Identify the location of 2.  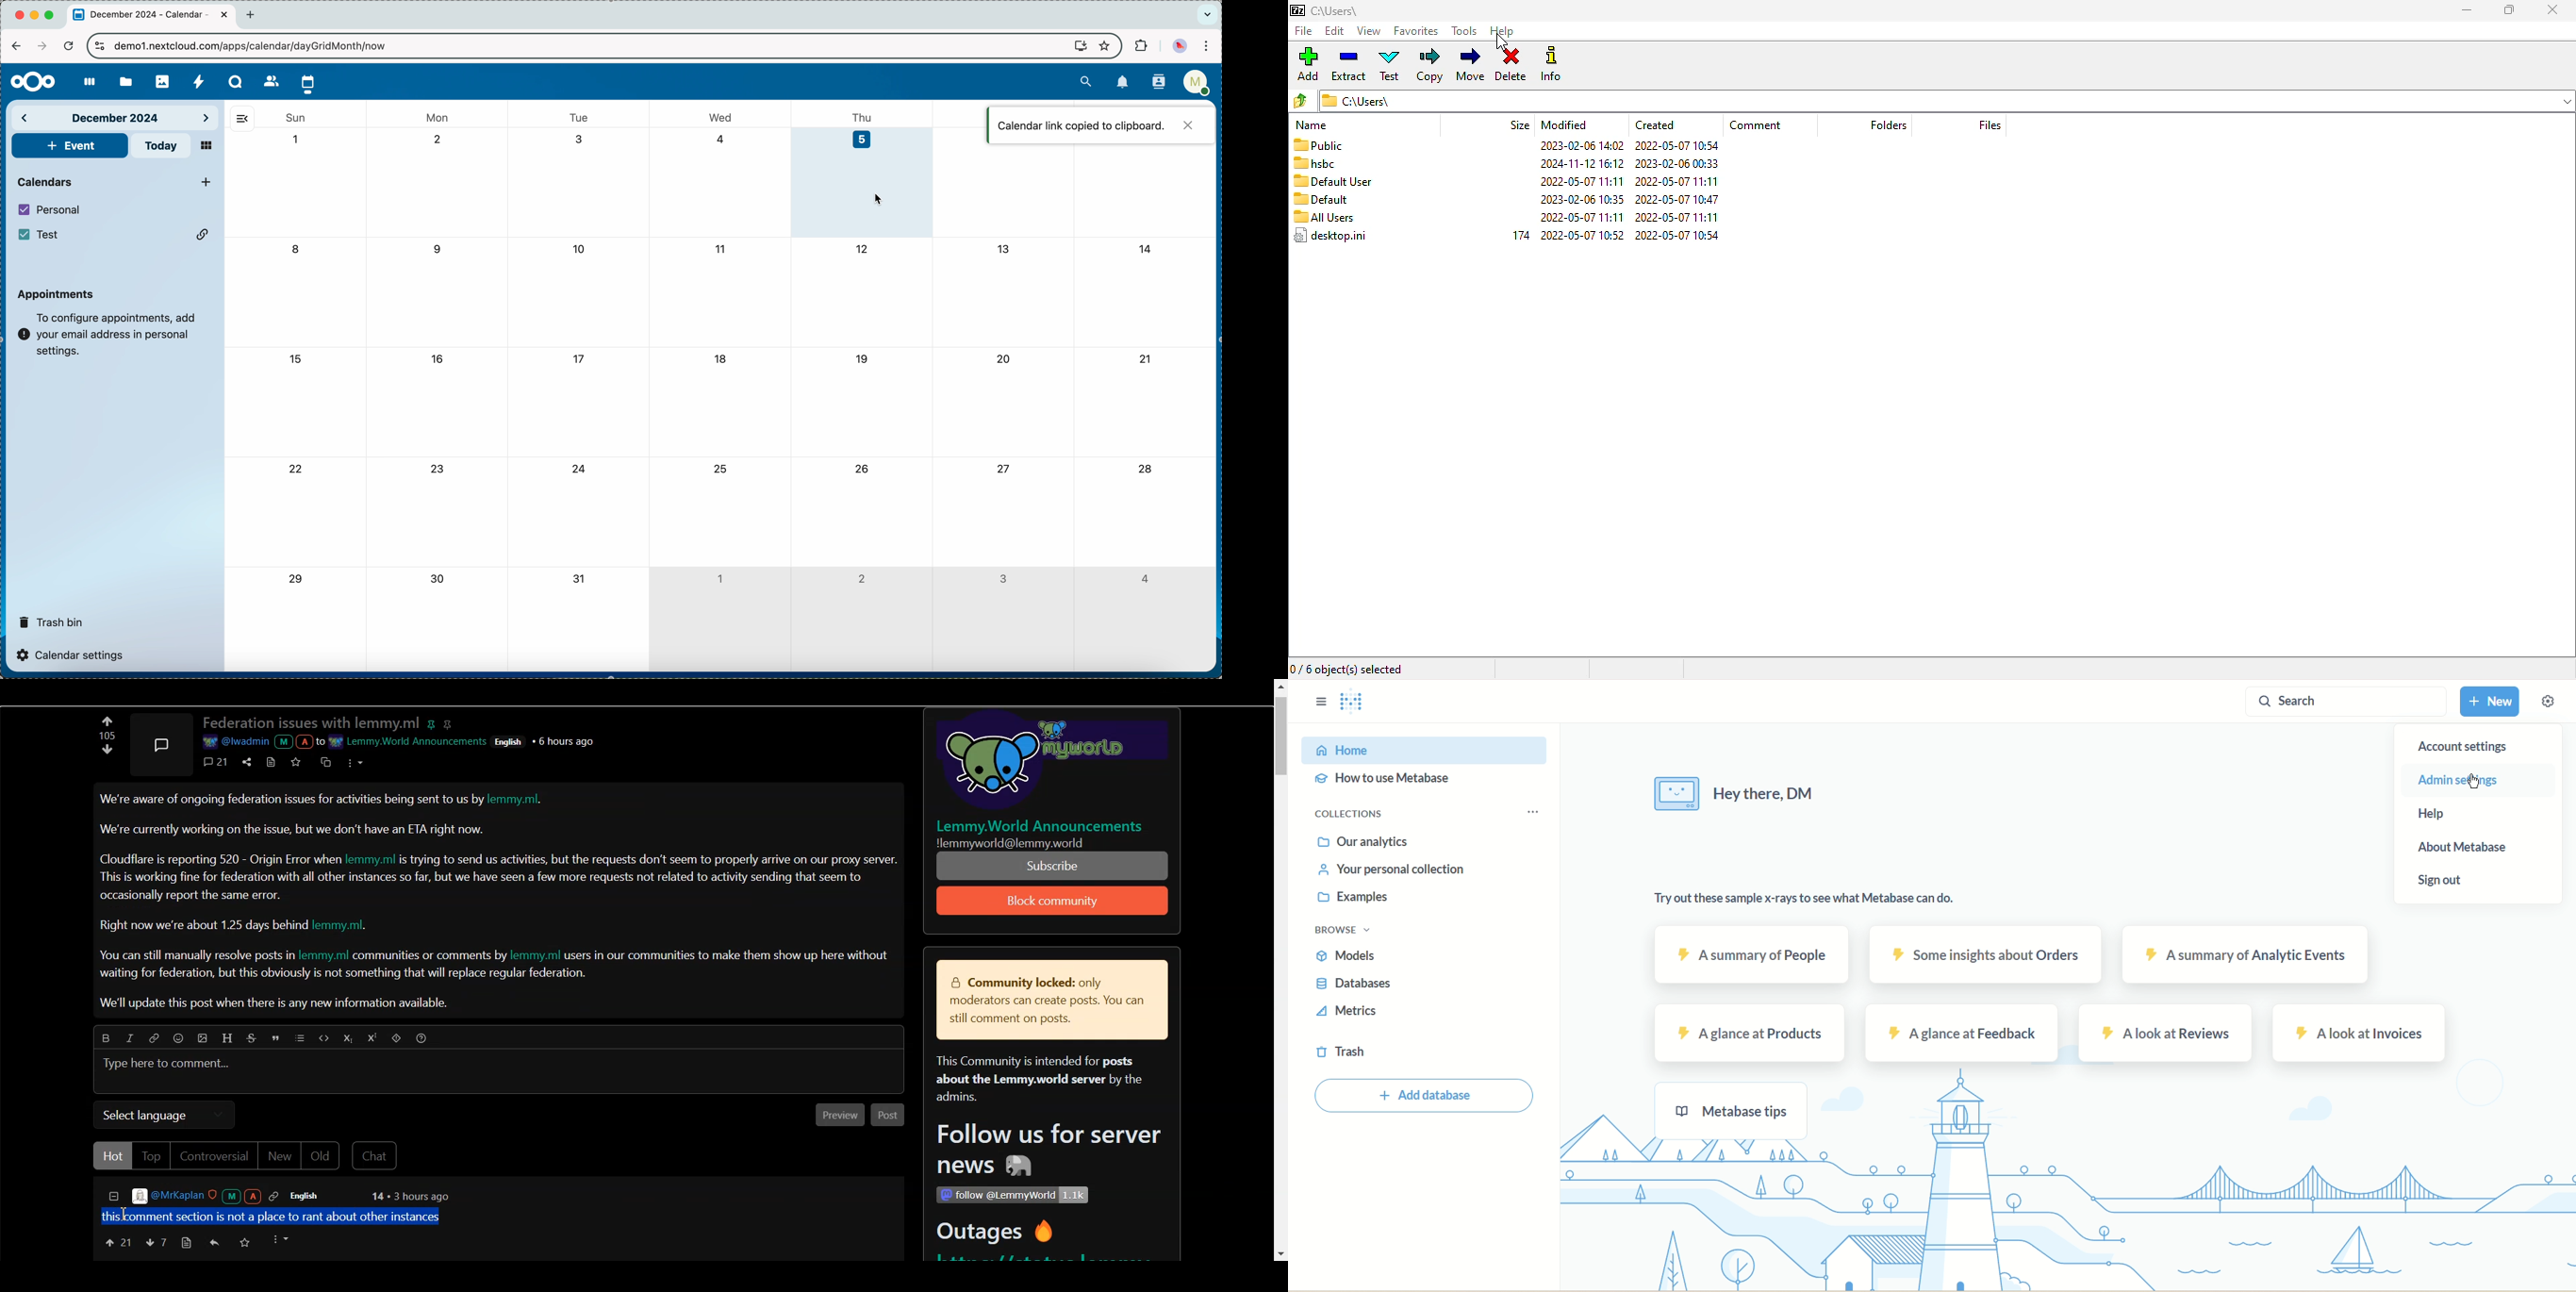
(442, 140).